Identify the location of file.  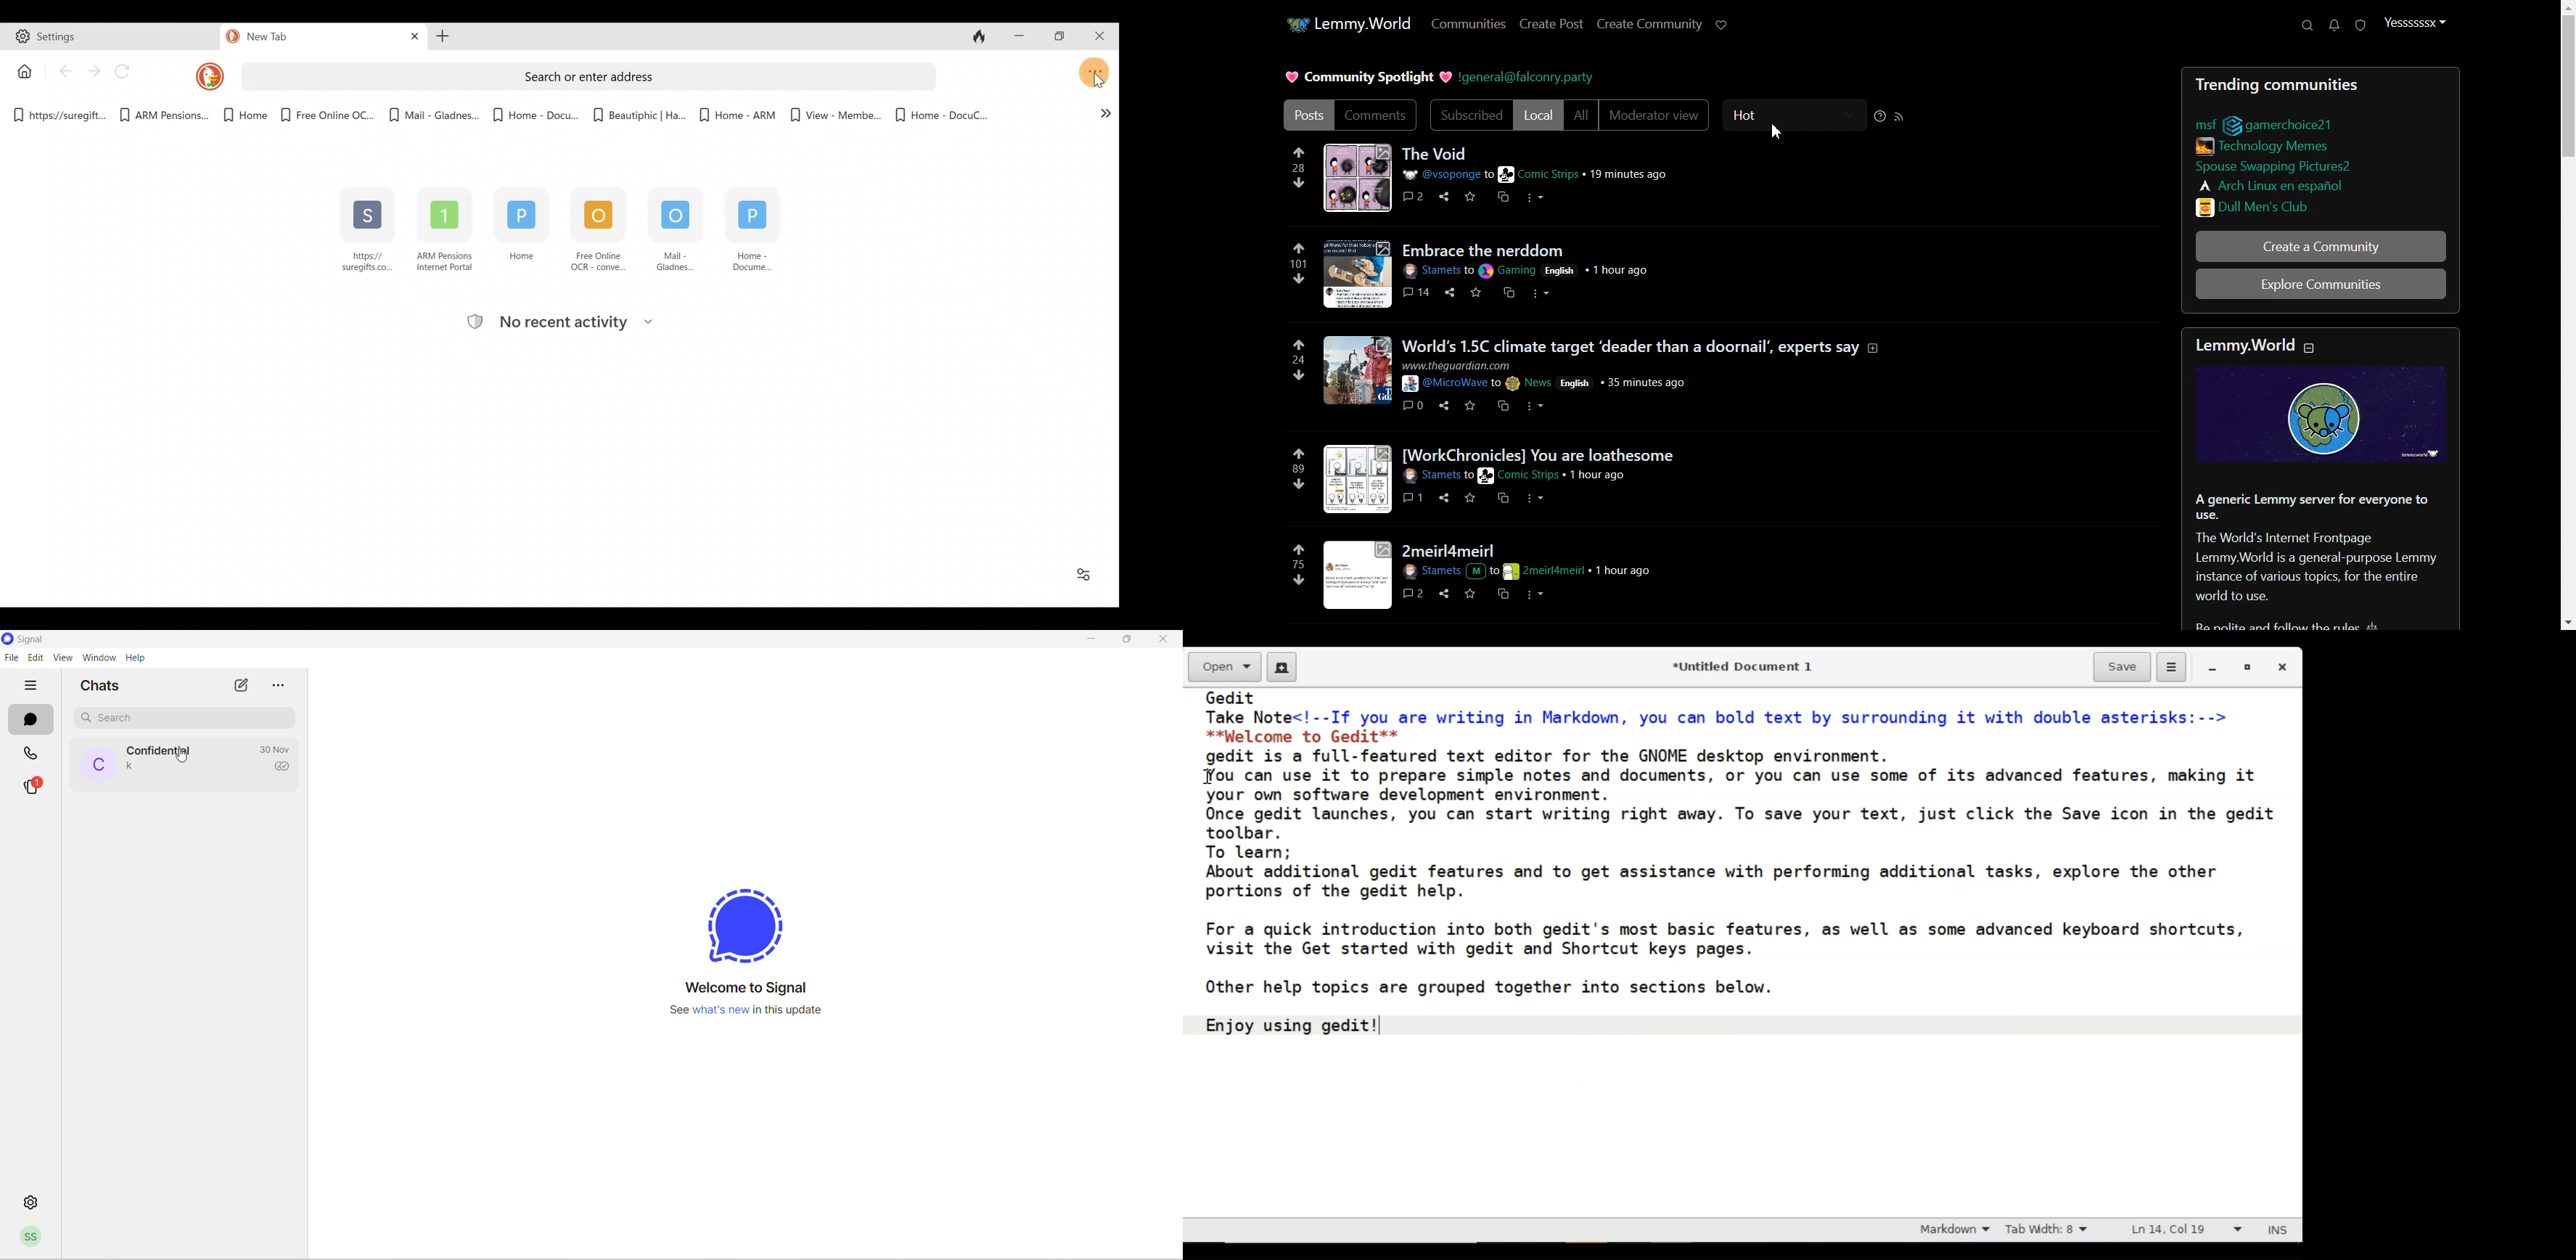
(11, 657).